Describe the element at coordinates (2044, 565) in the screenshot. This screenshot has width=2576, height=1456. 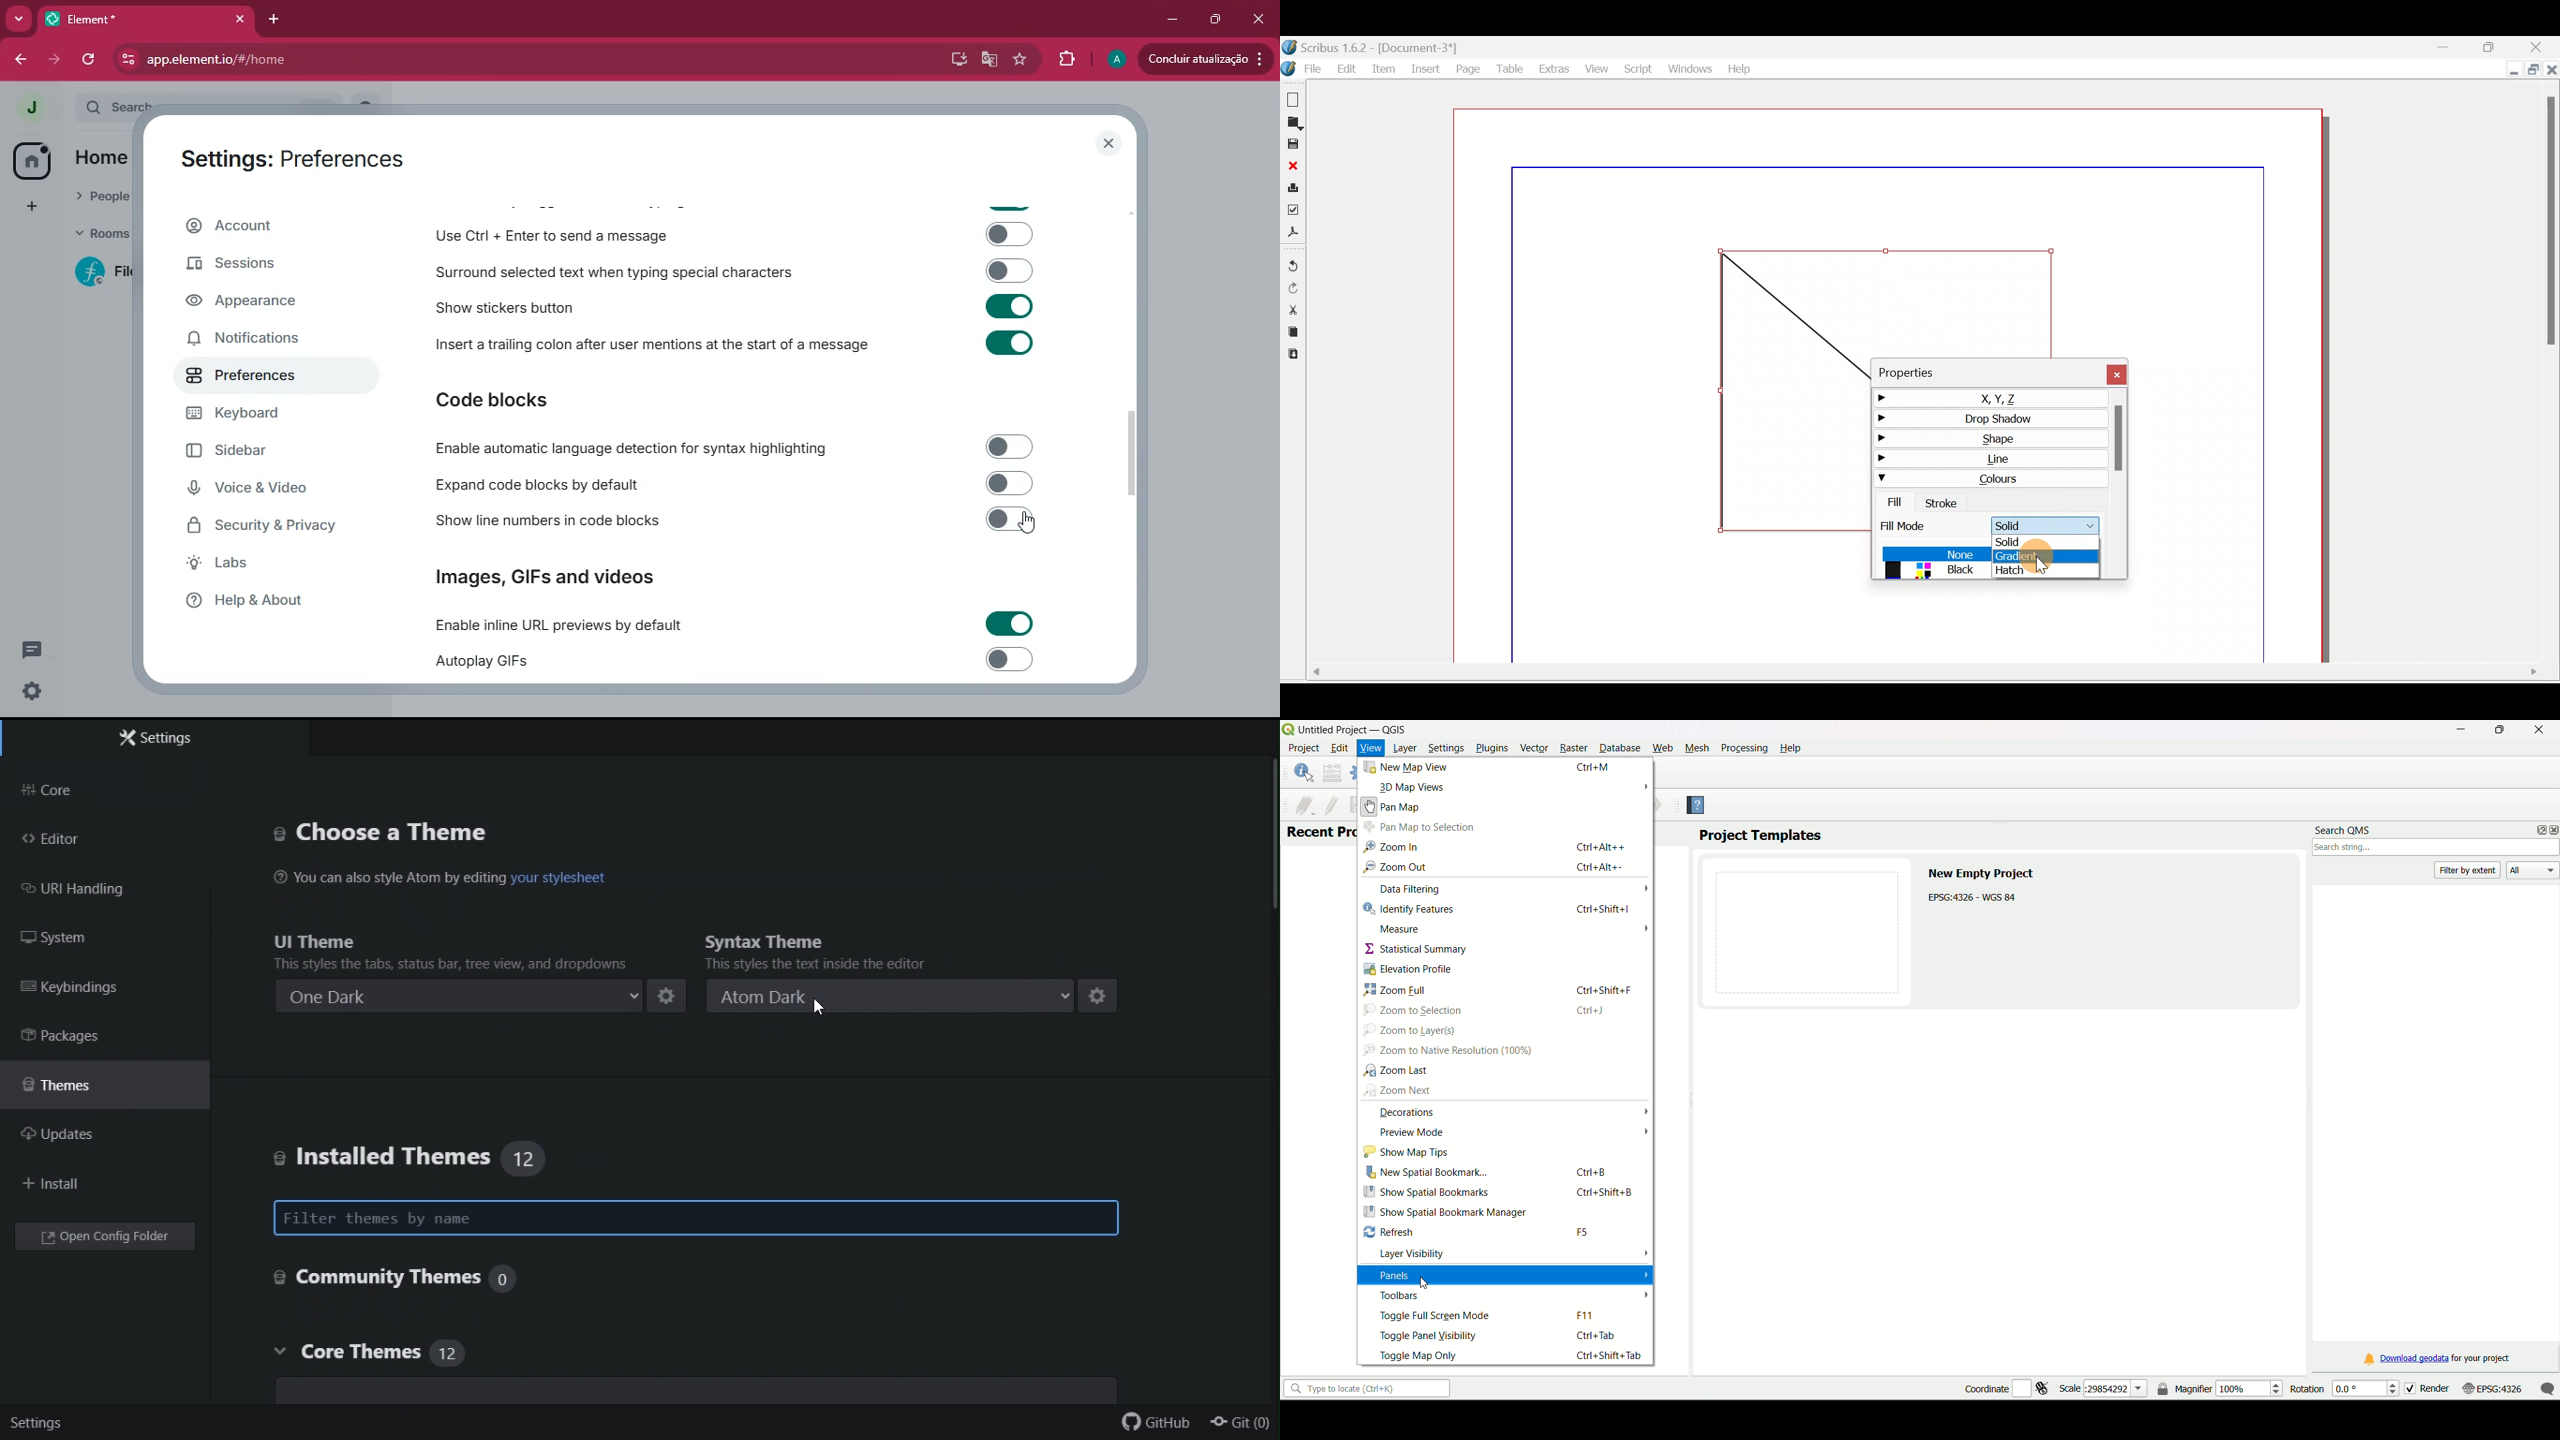
I see `cursor` at that location.